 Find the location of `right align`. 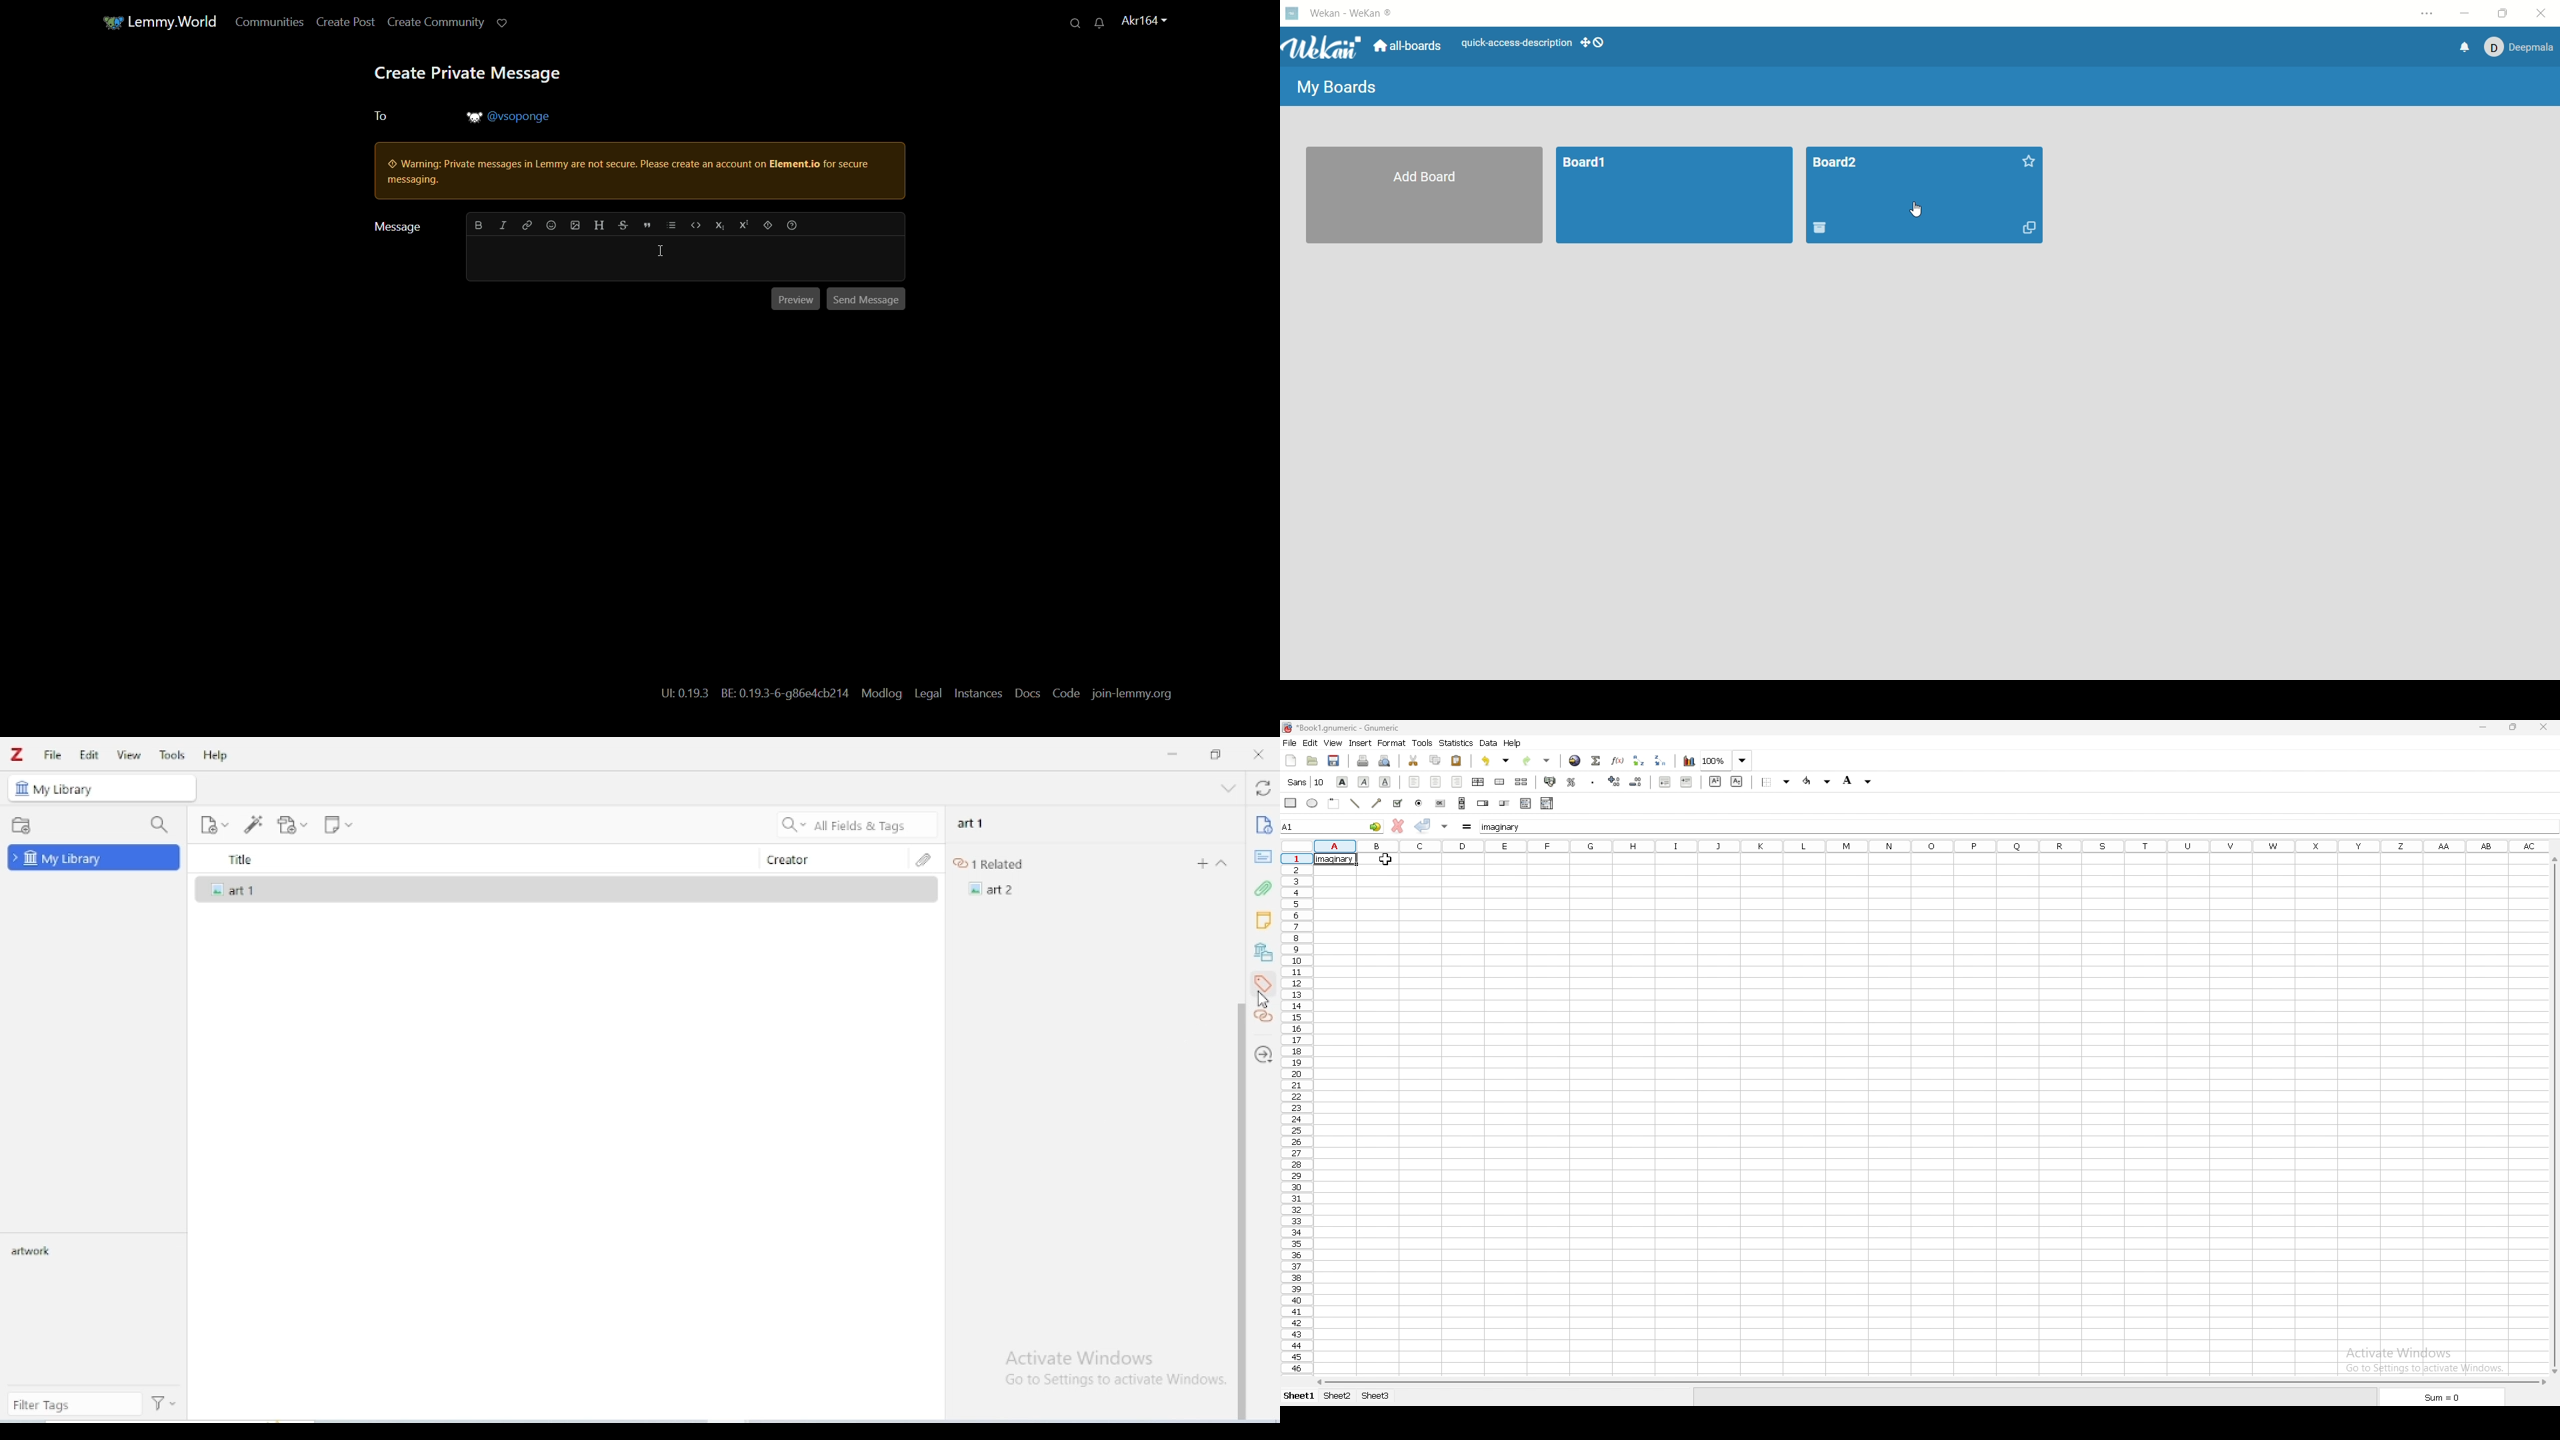

right align is located at coordinates (1457, 781).